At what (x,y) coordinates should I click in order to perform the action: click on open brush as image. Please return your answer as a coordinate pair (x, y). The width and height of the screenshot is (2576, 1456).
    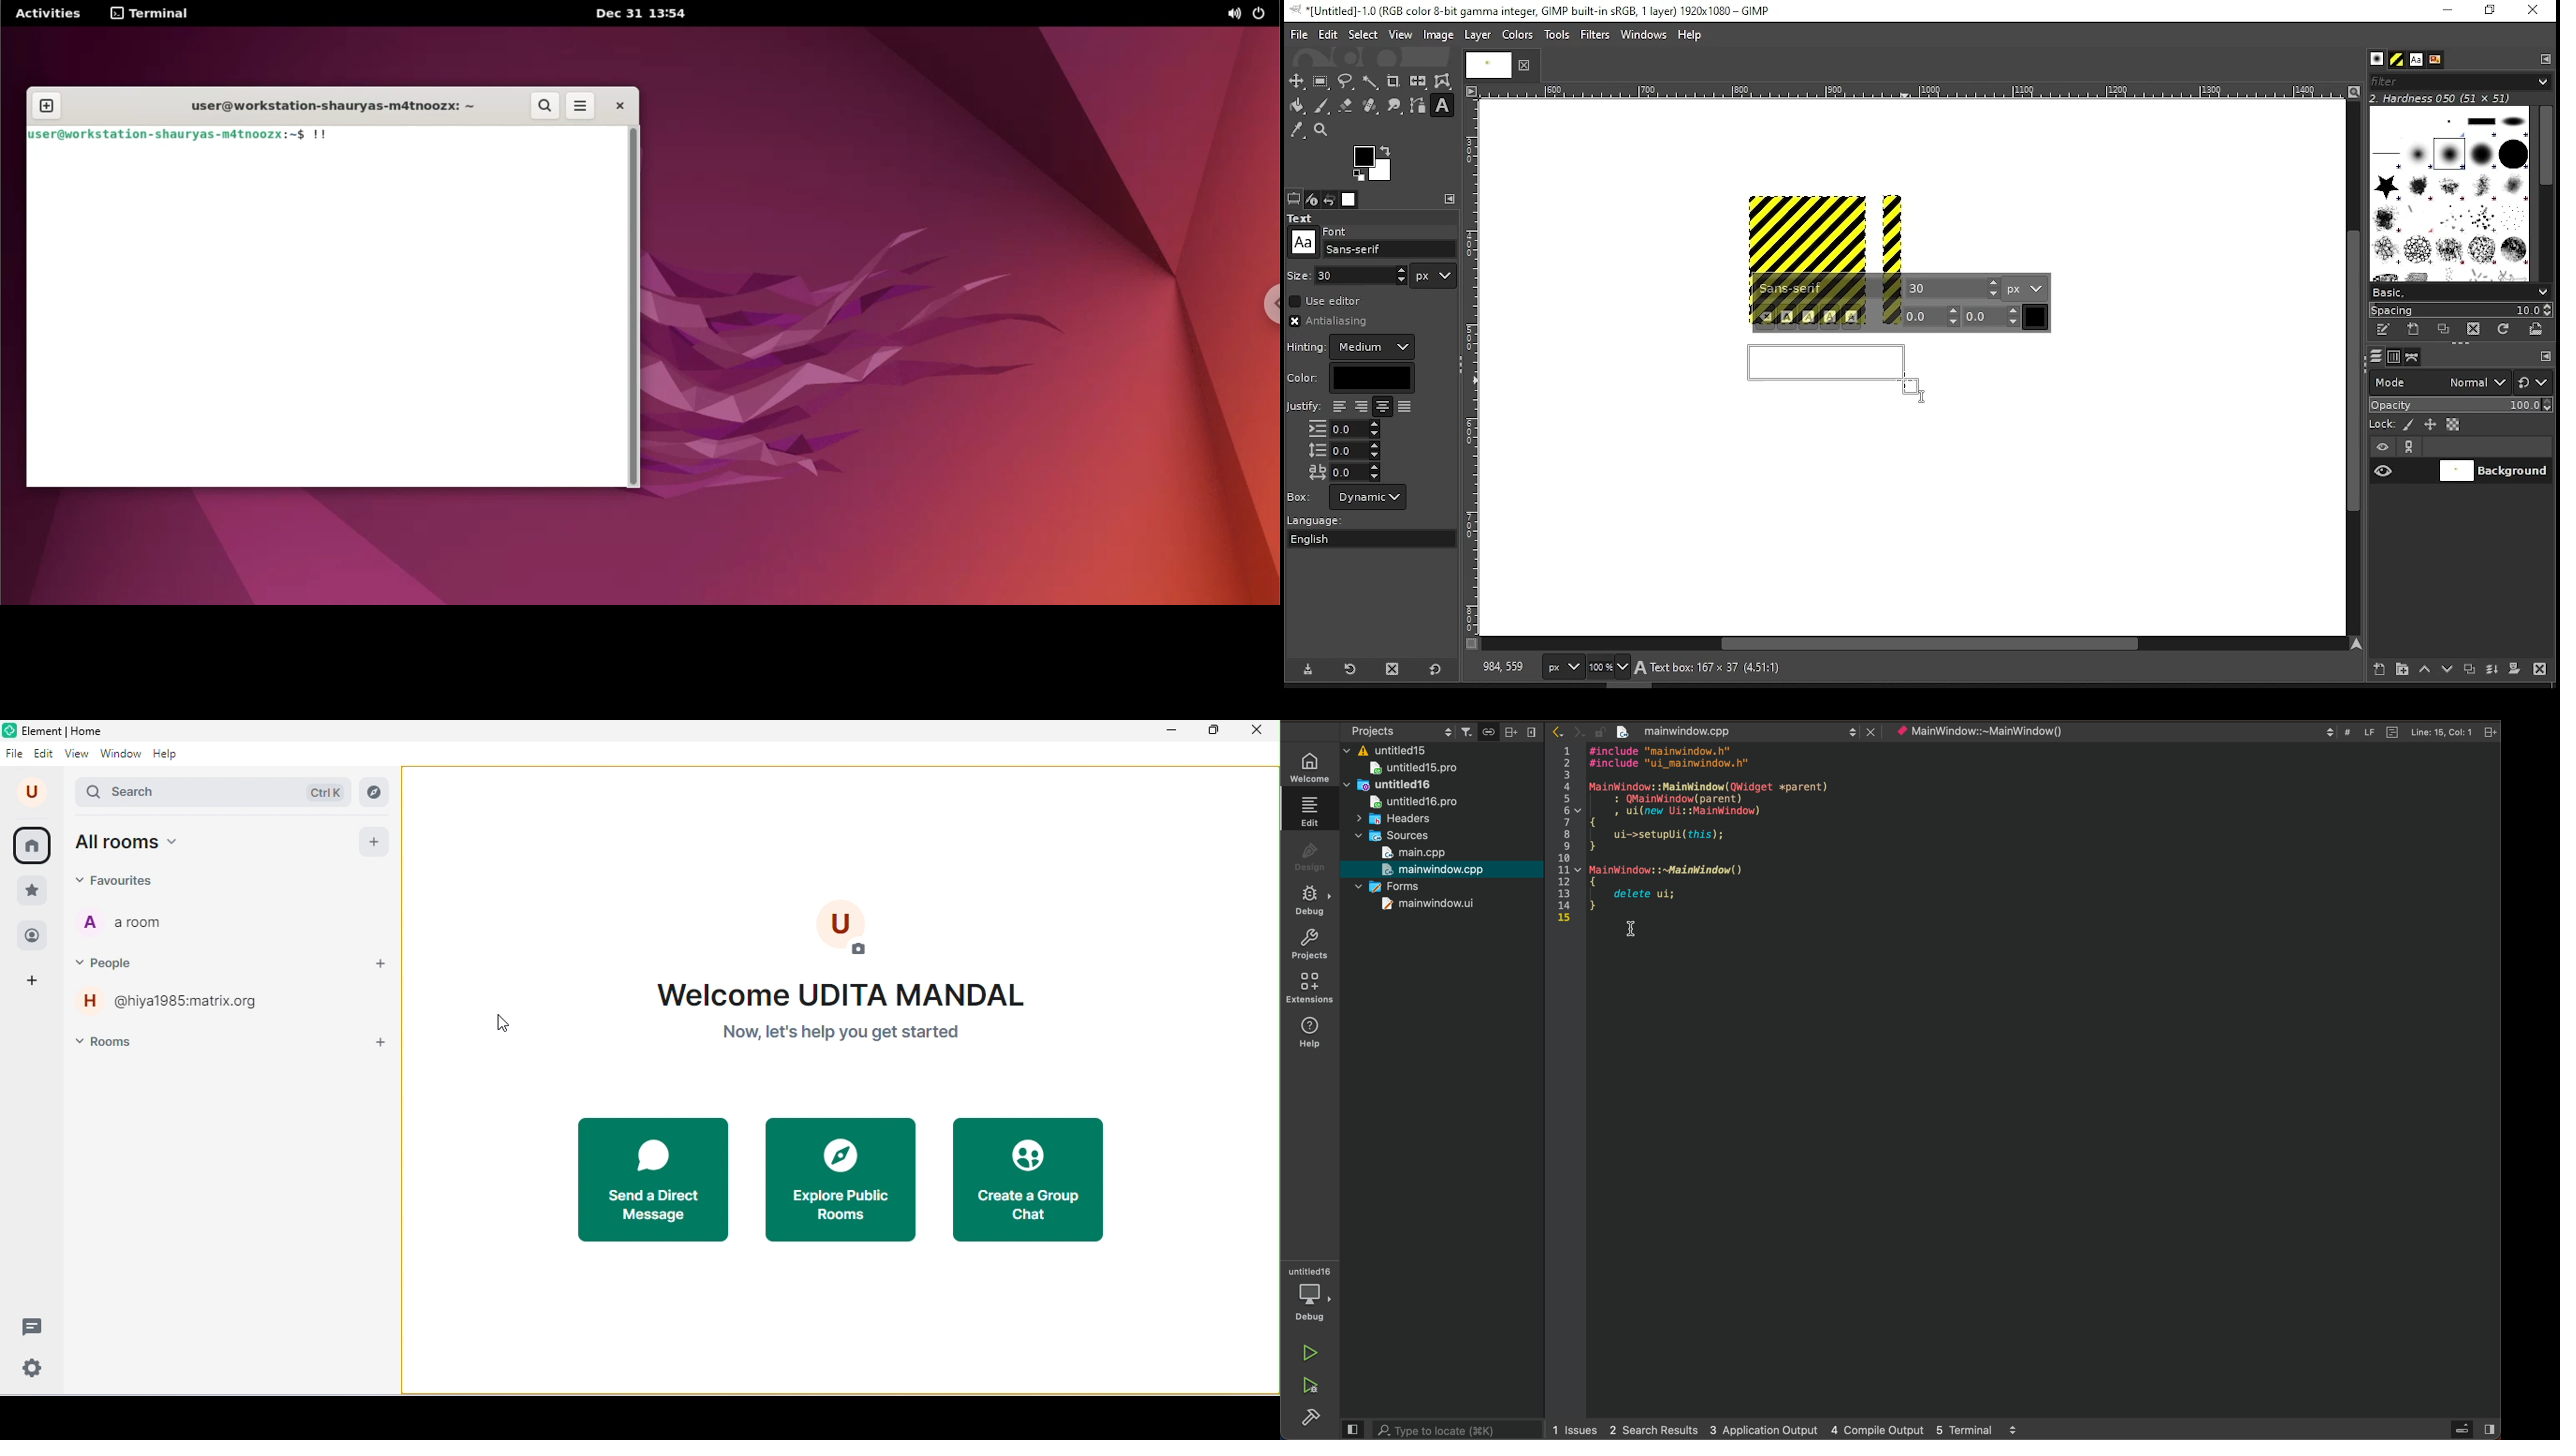
    Looking at the image, I should click on (2537, 329).